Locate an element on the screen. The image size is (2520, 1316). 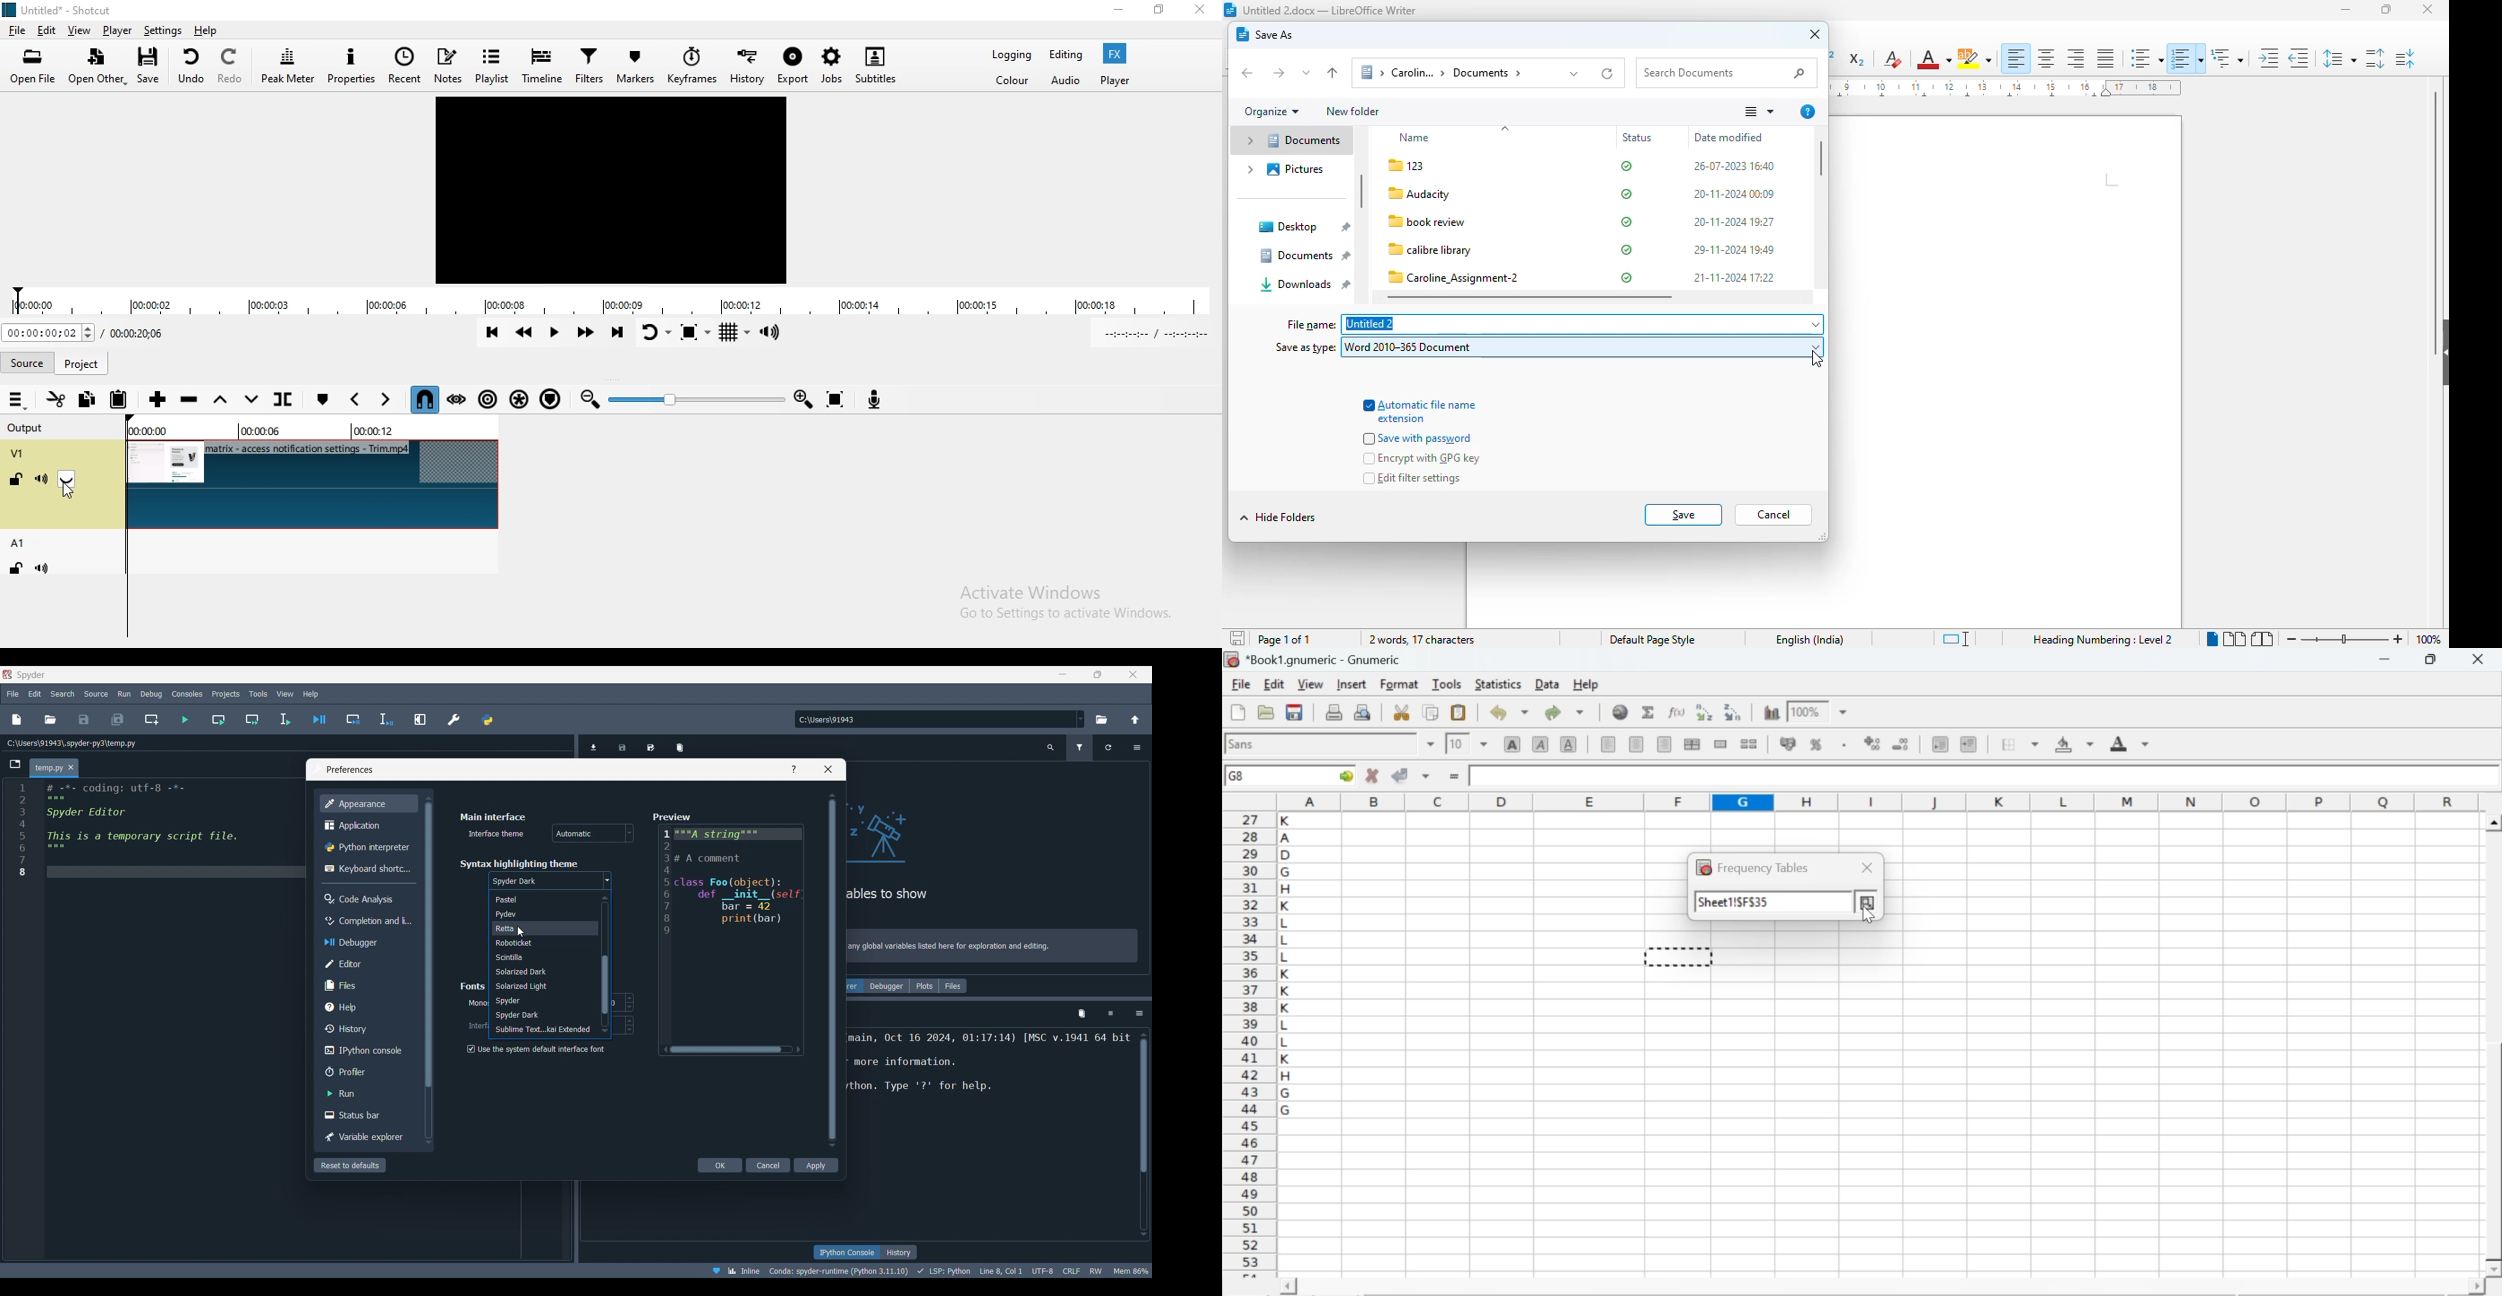
untitled 2 is located at coordinates (1583, 325).